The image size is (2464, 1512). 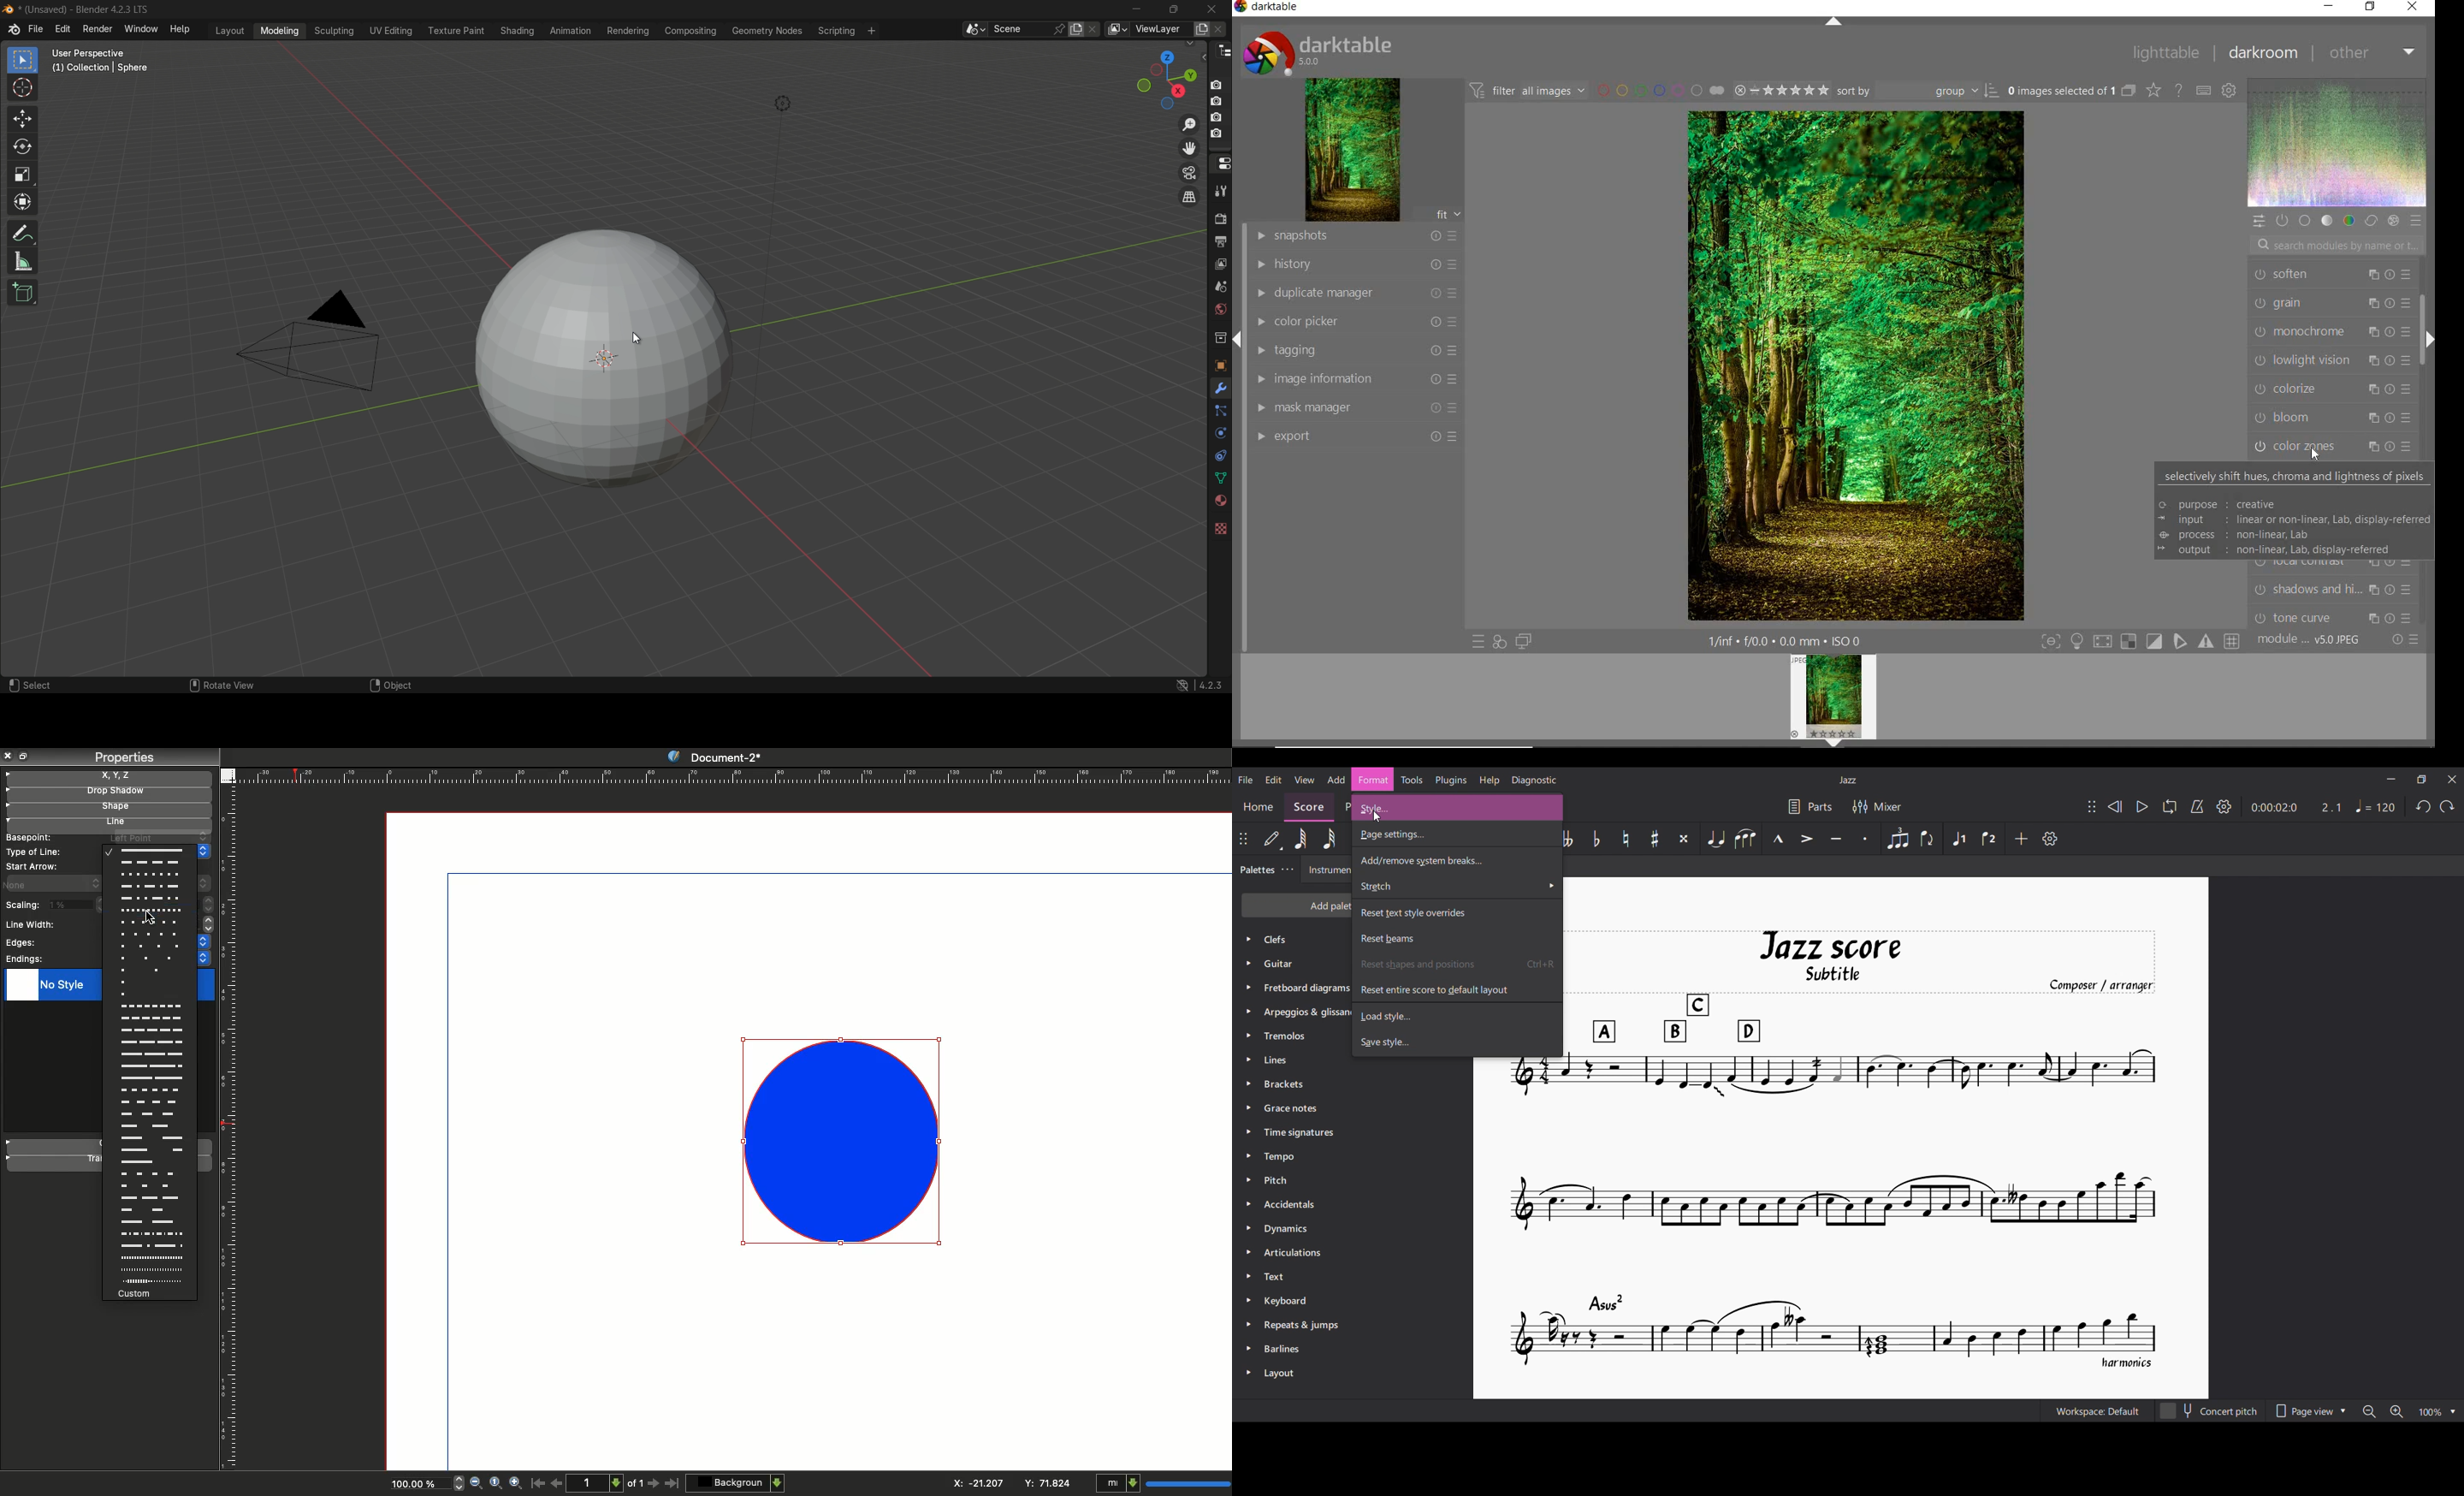 What do you see at coordinates (597, 1482) in the screenshot?
I see `1` at bounding box center [597, 1482].